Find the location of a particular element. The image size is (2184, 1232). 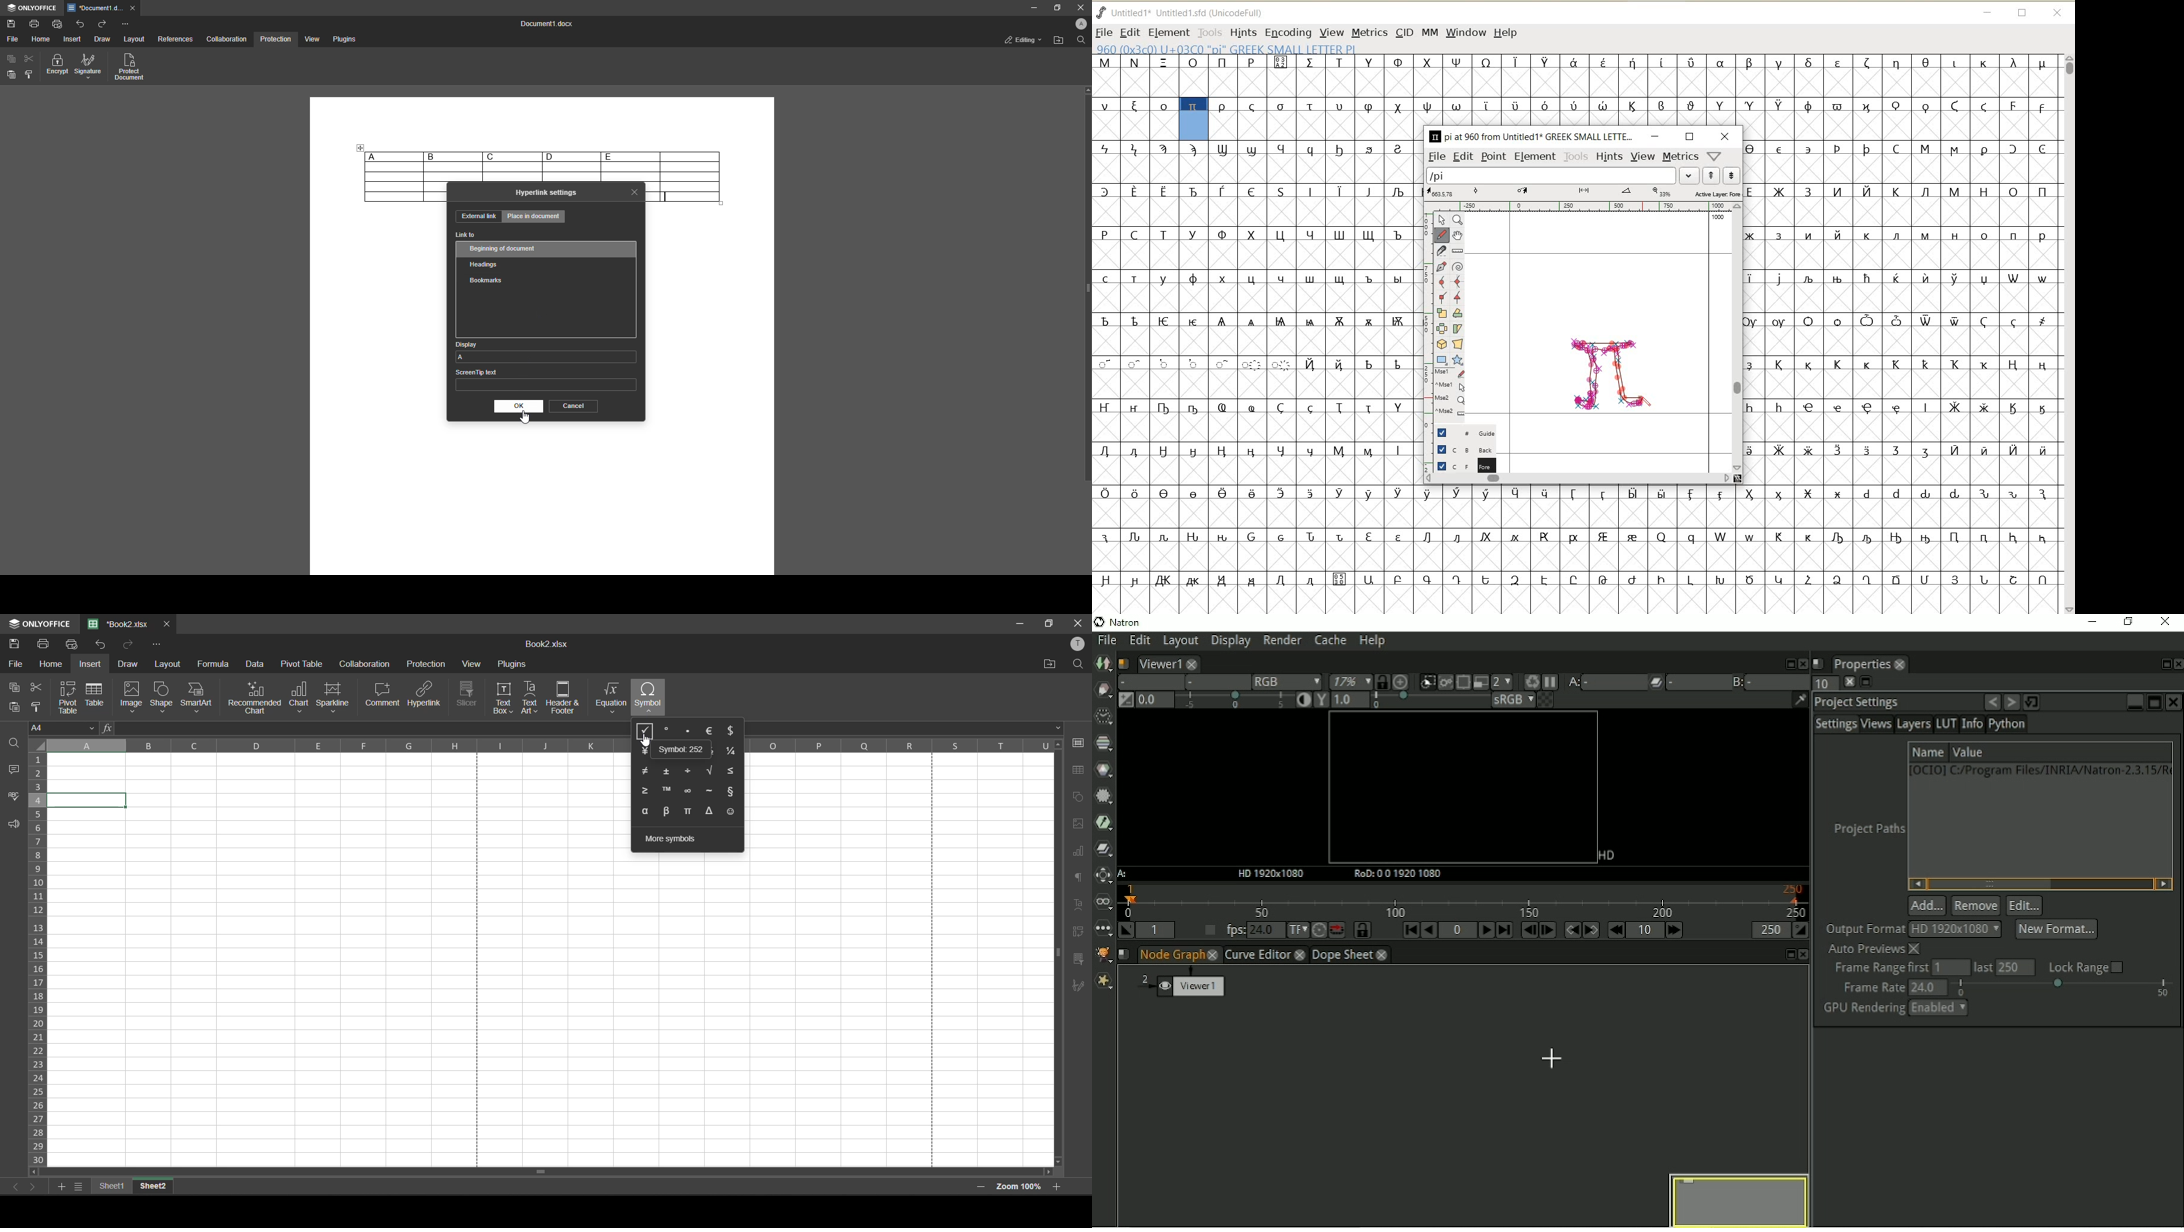

HINTS is located at coordinates (1242, 34).